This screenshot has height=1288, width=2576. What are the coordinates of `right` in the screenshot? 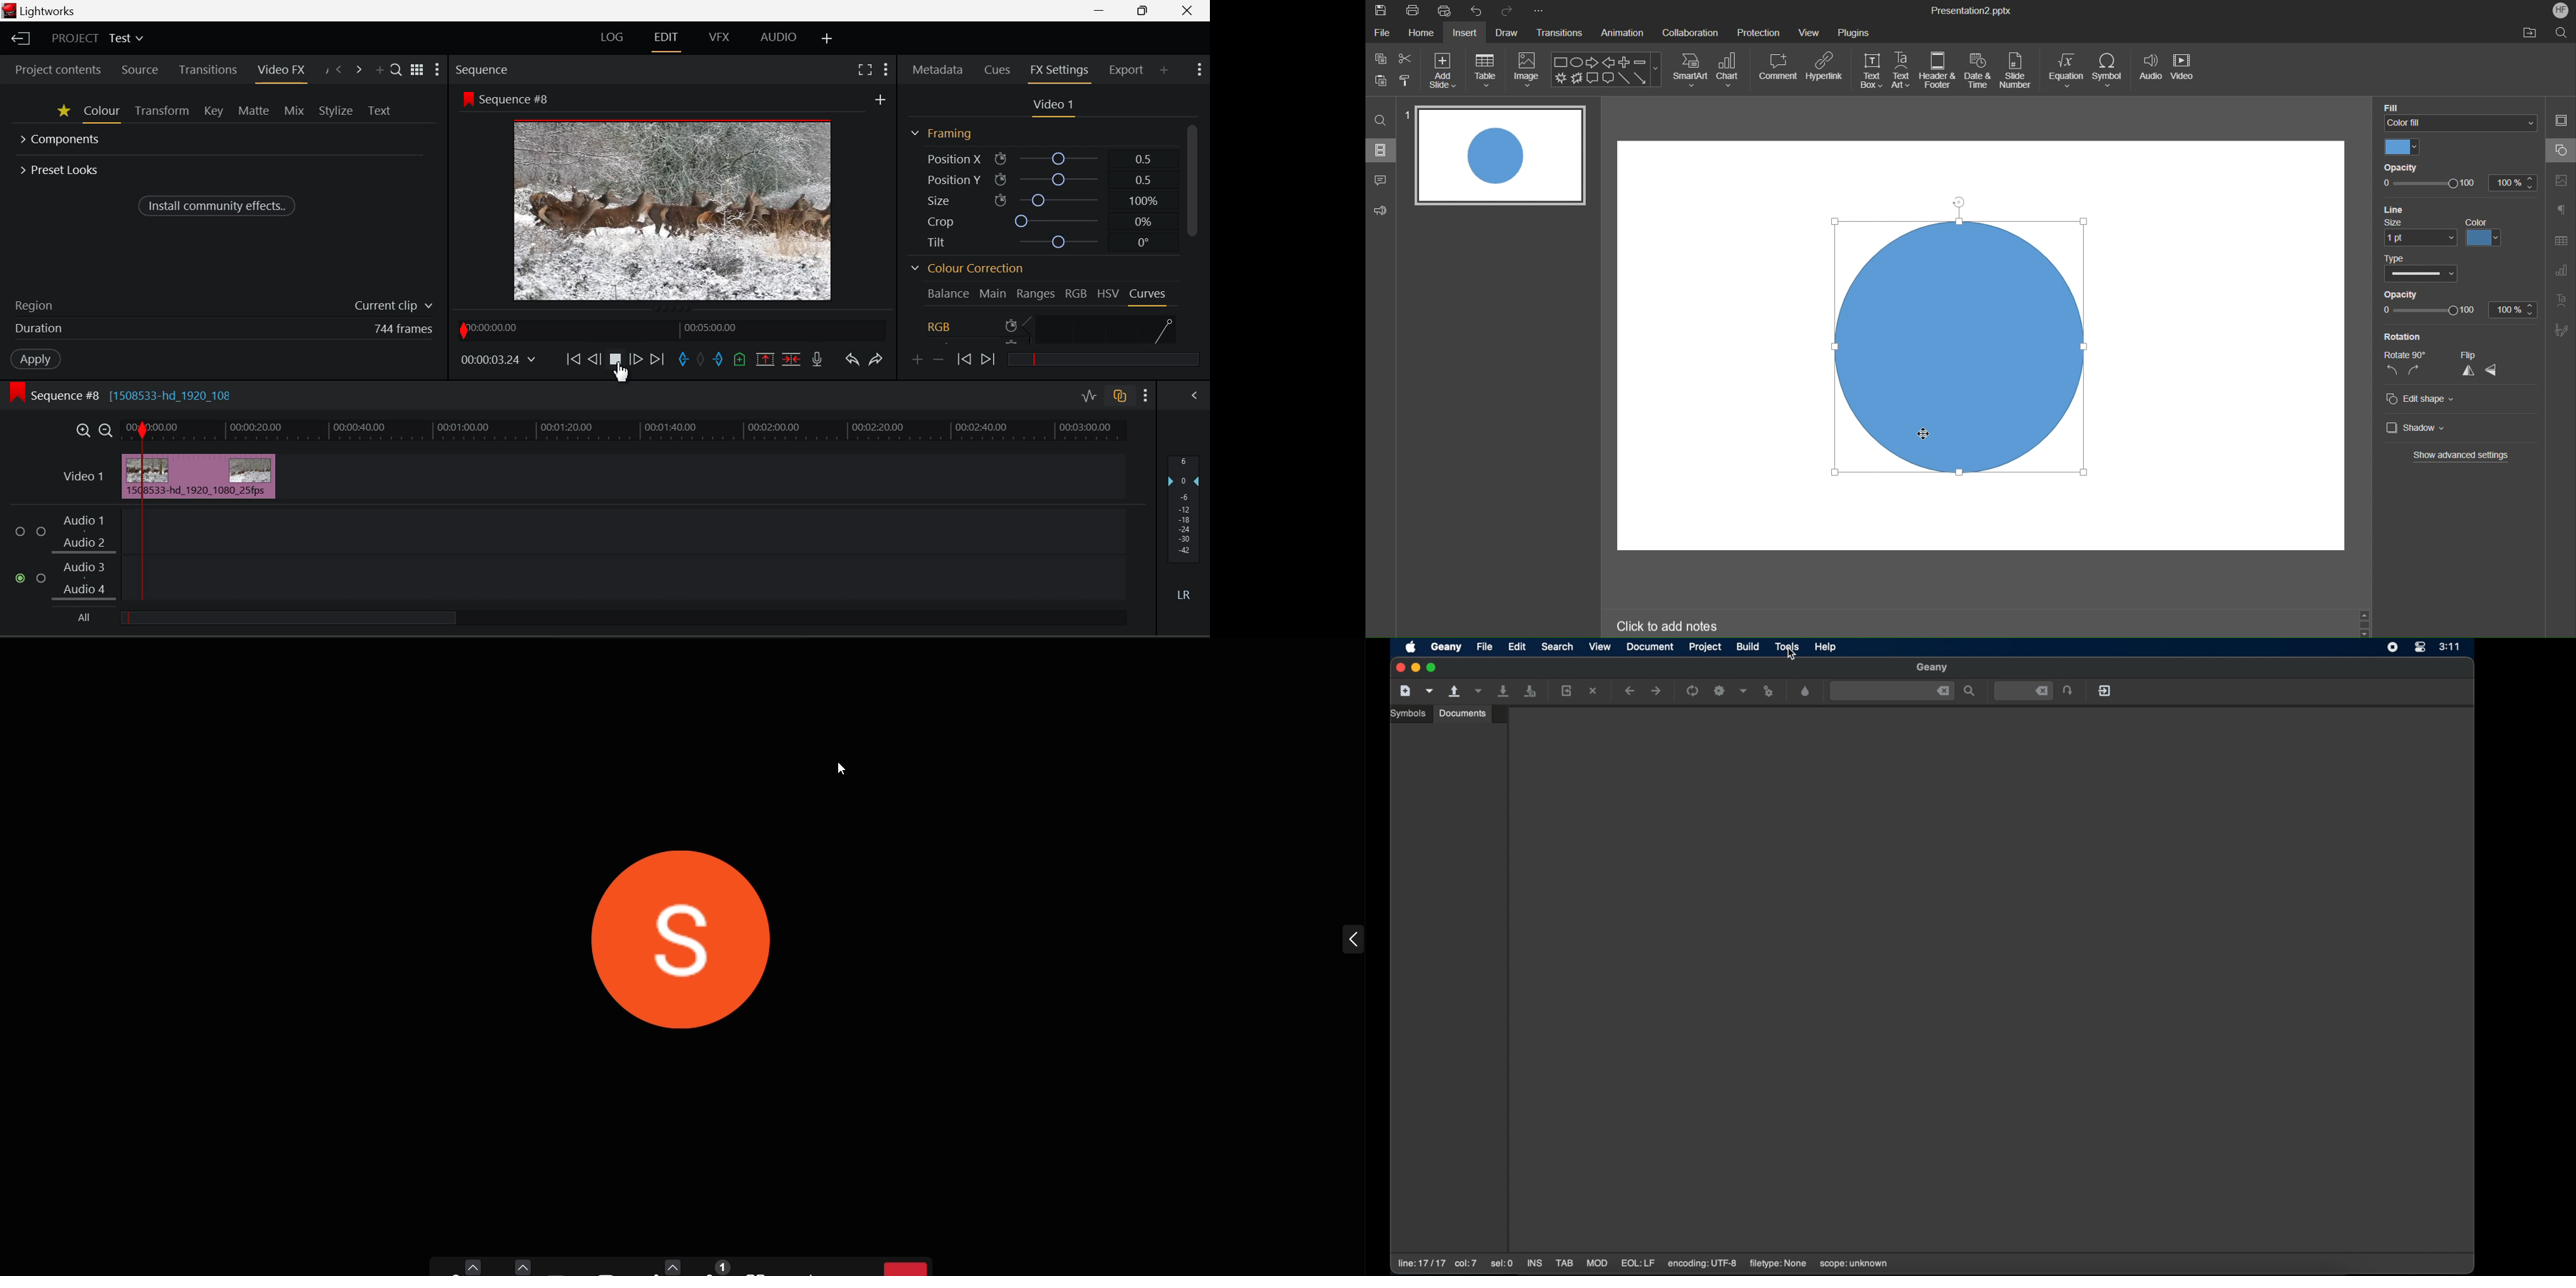 It's located at (2415, 371).